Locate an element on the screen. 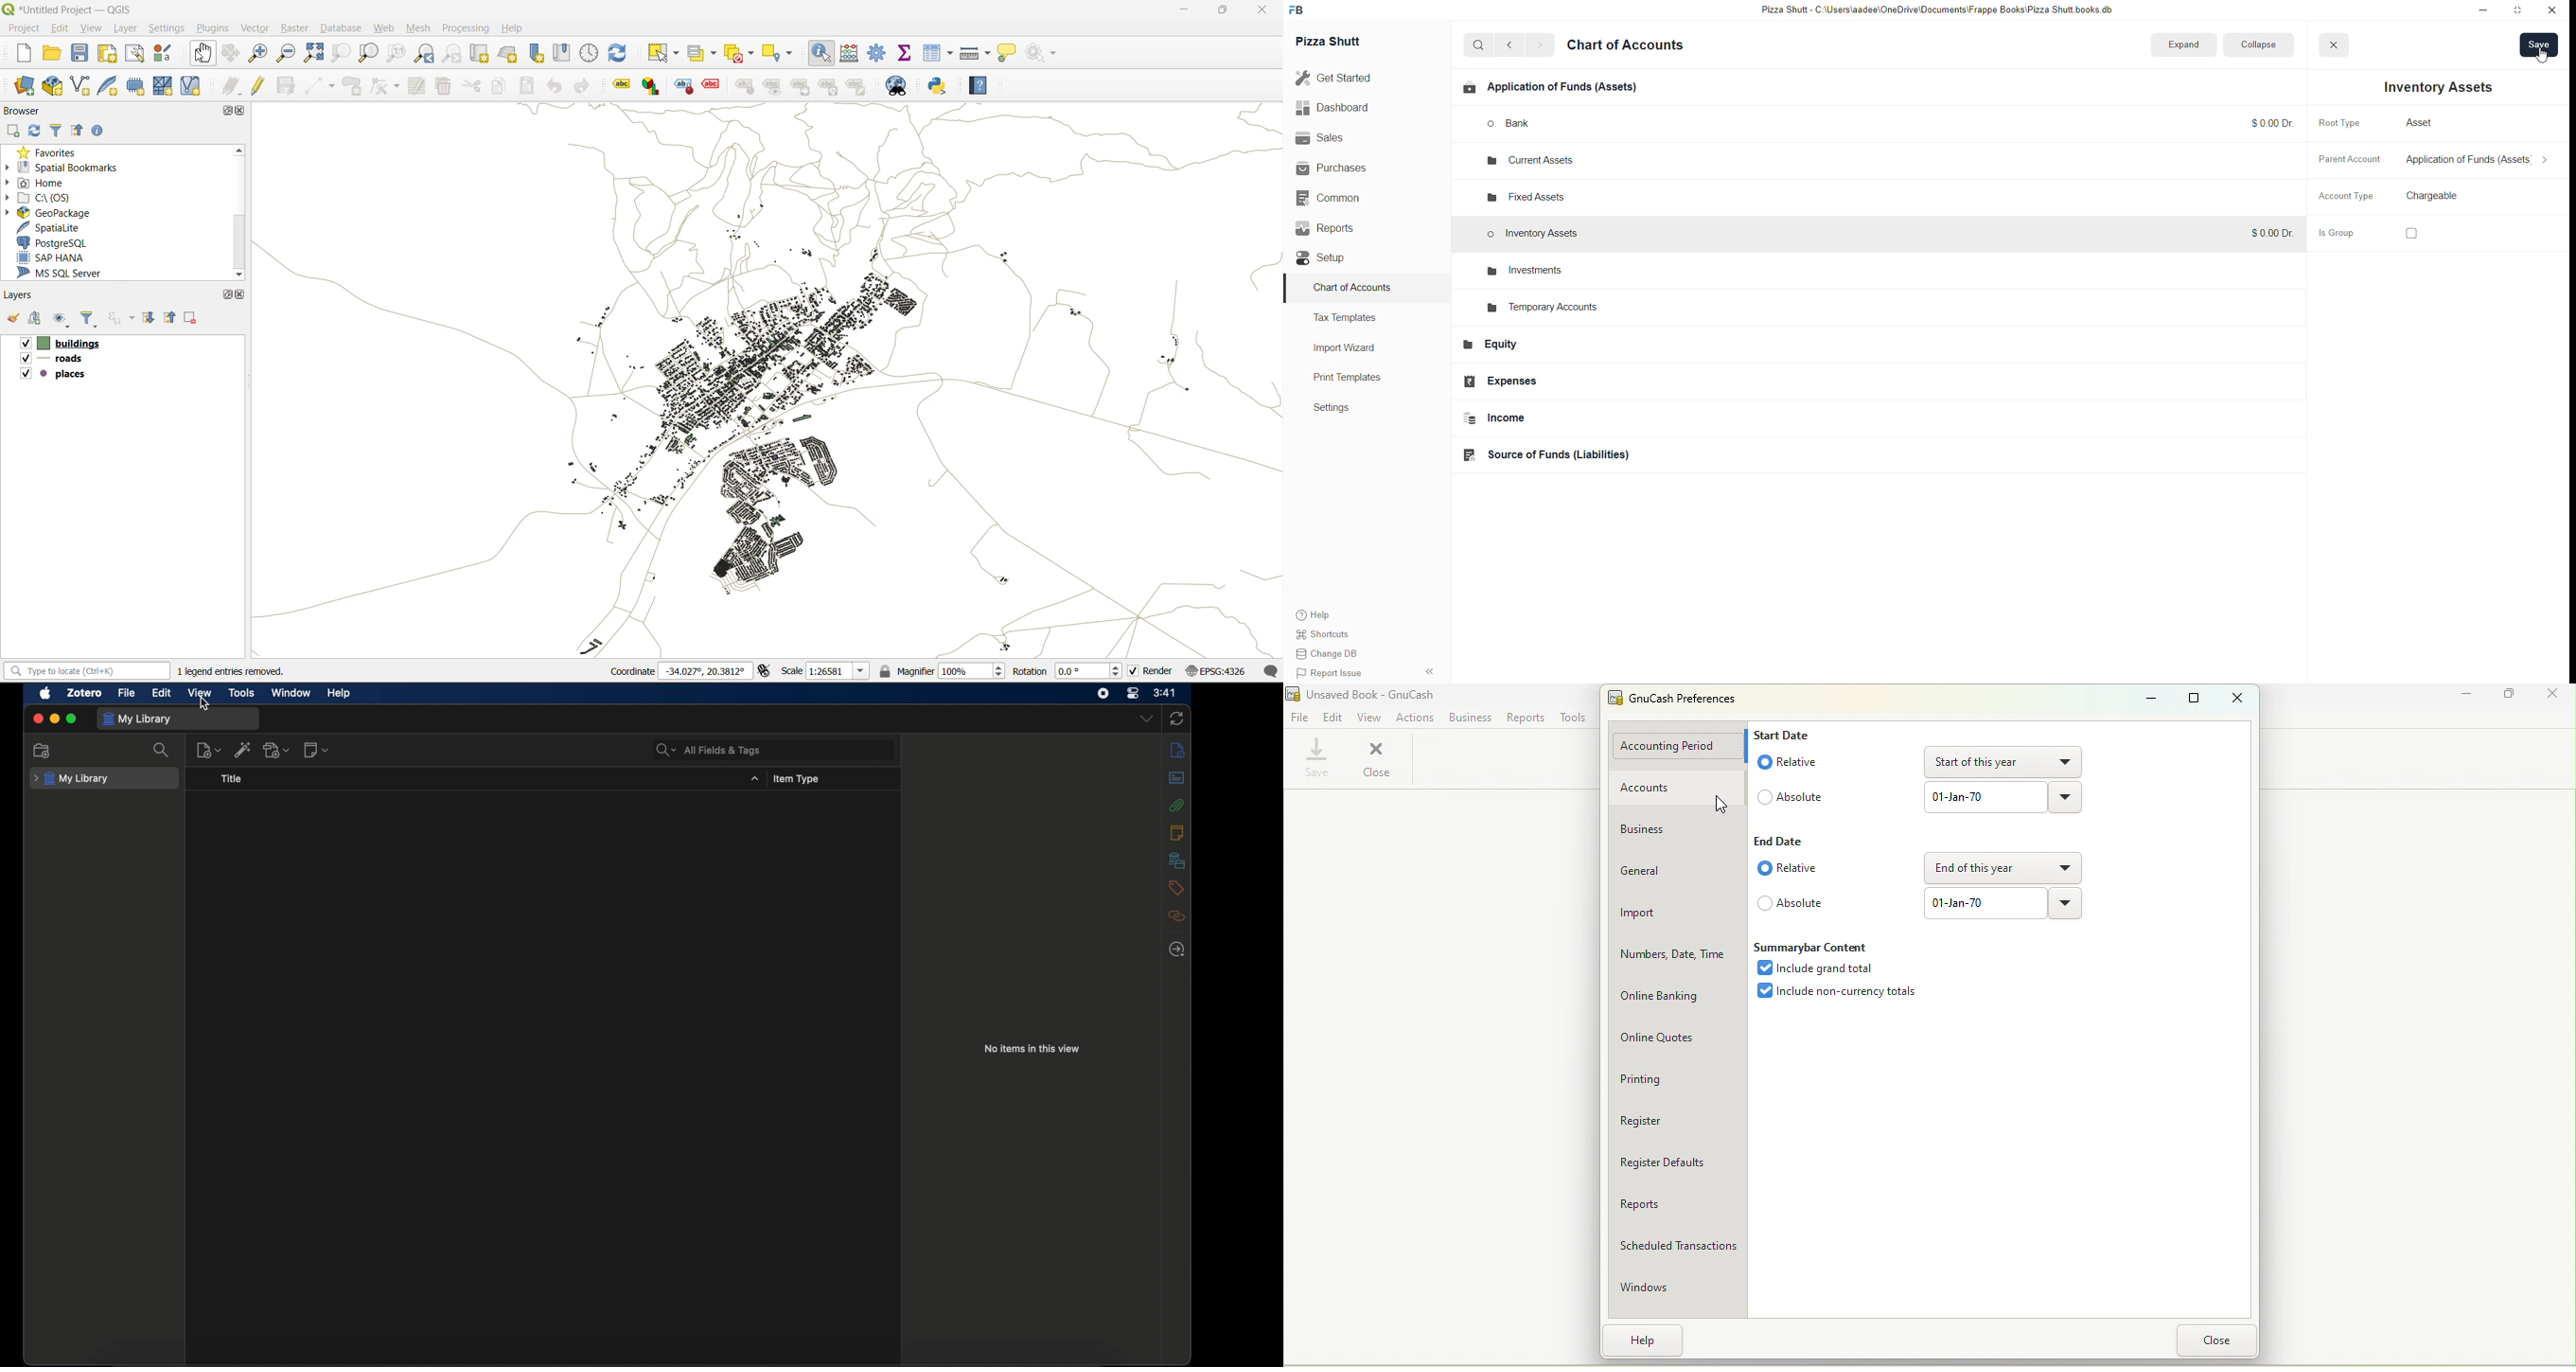  scale is located at coordinates (825, 673).